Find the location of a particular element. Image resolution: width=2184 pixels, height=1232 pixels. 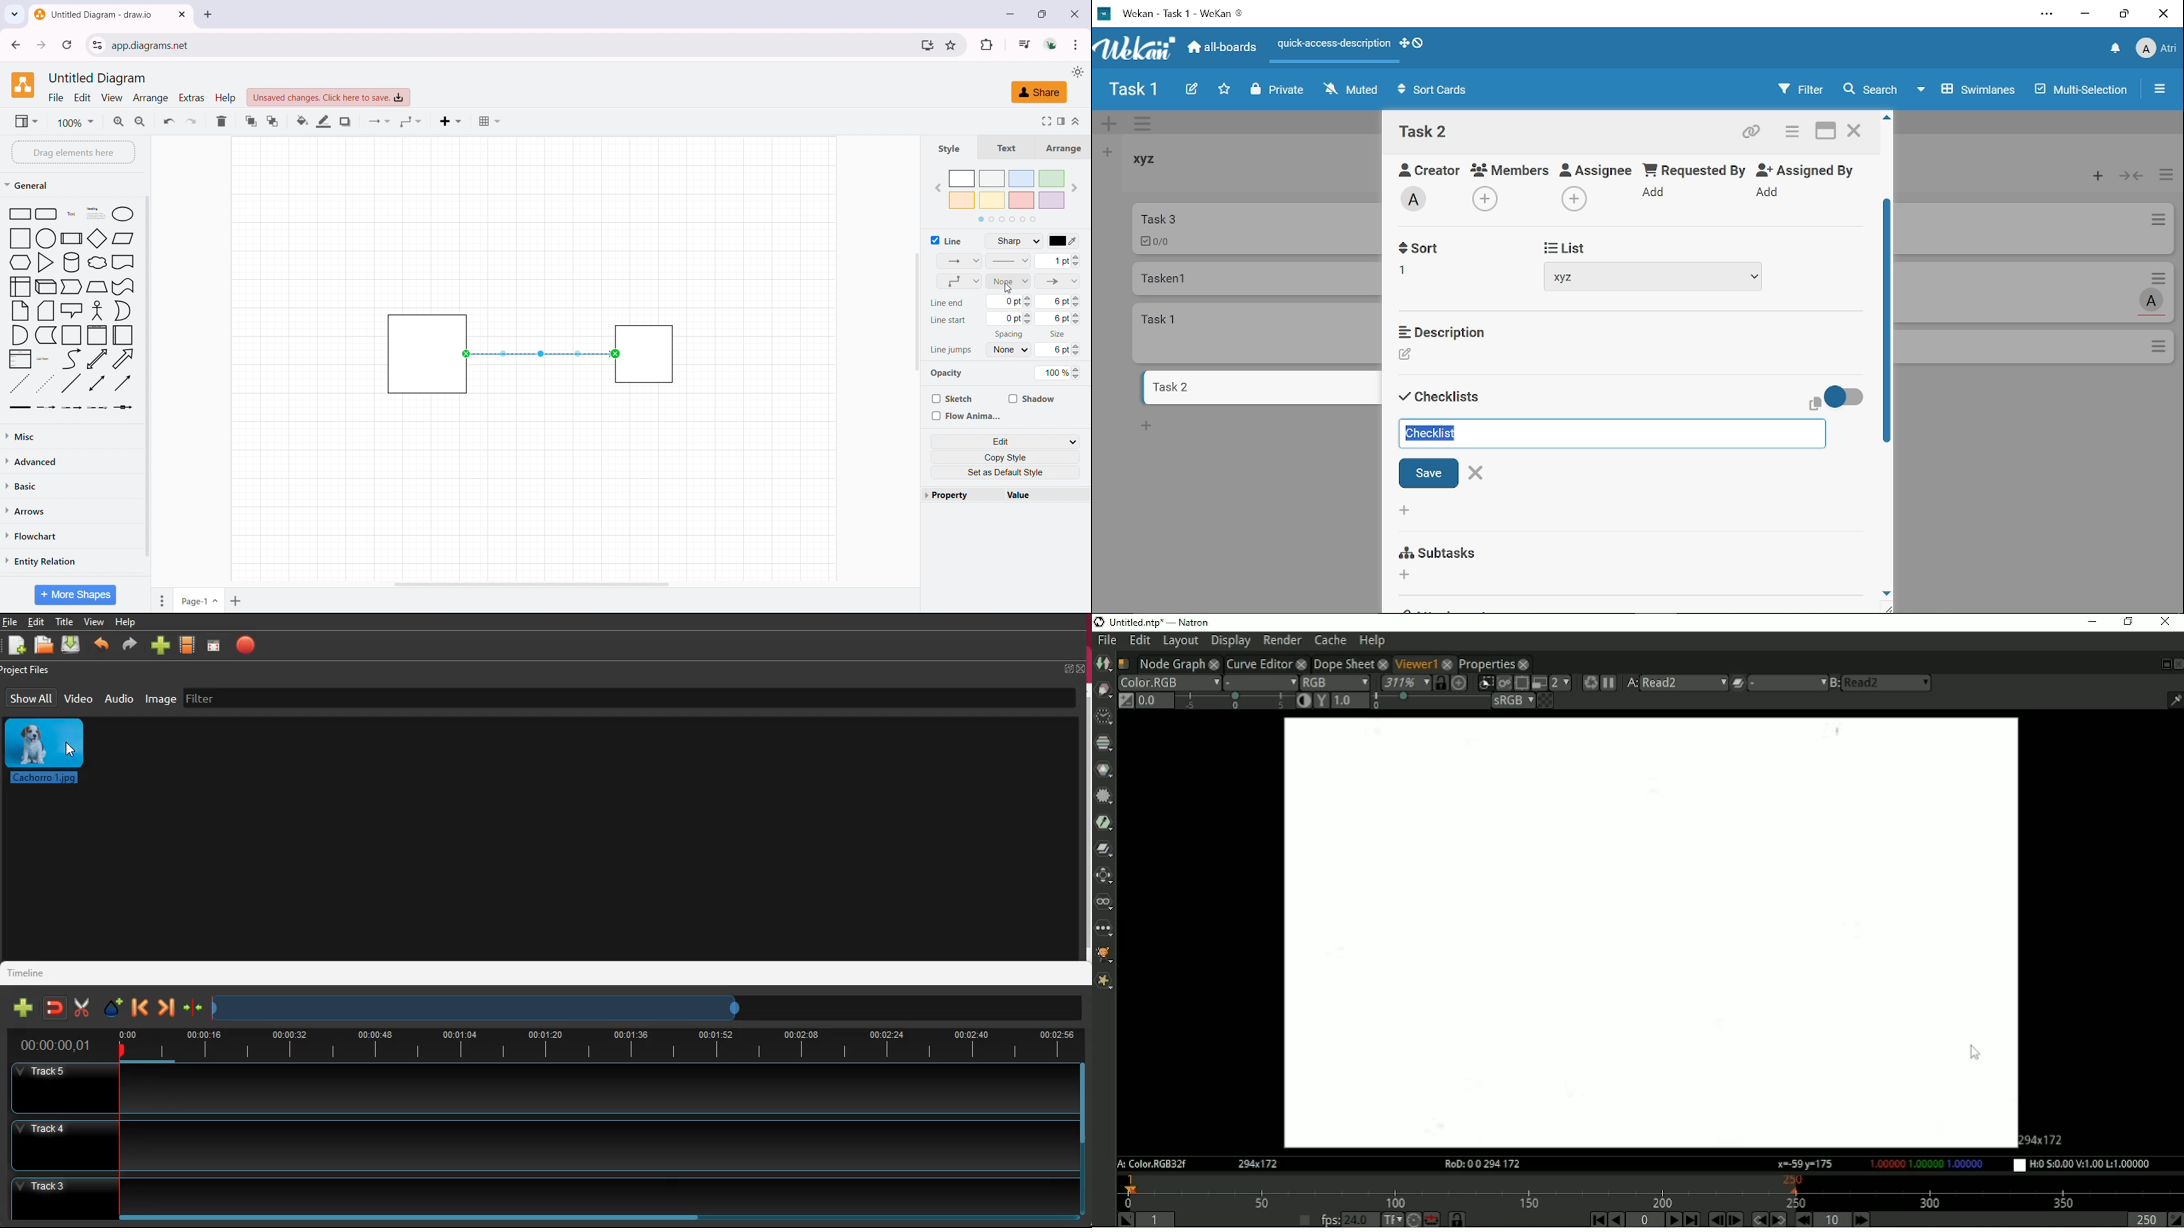

Add swimlane is located at coordinates (1109, 125).